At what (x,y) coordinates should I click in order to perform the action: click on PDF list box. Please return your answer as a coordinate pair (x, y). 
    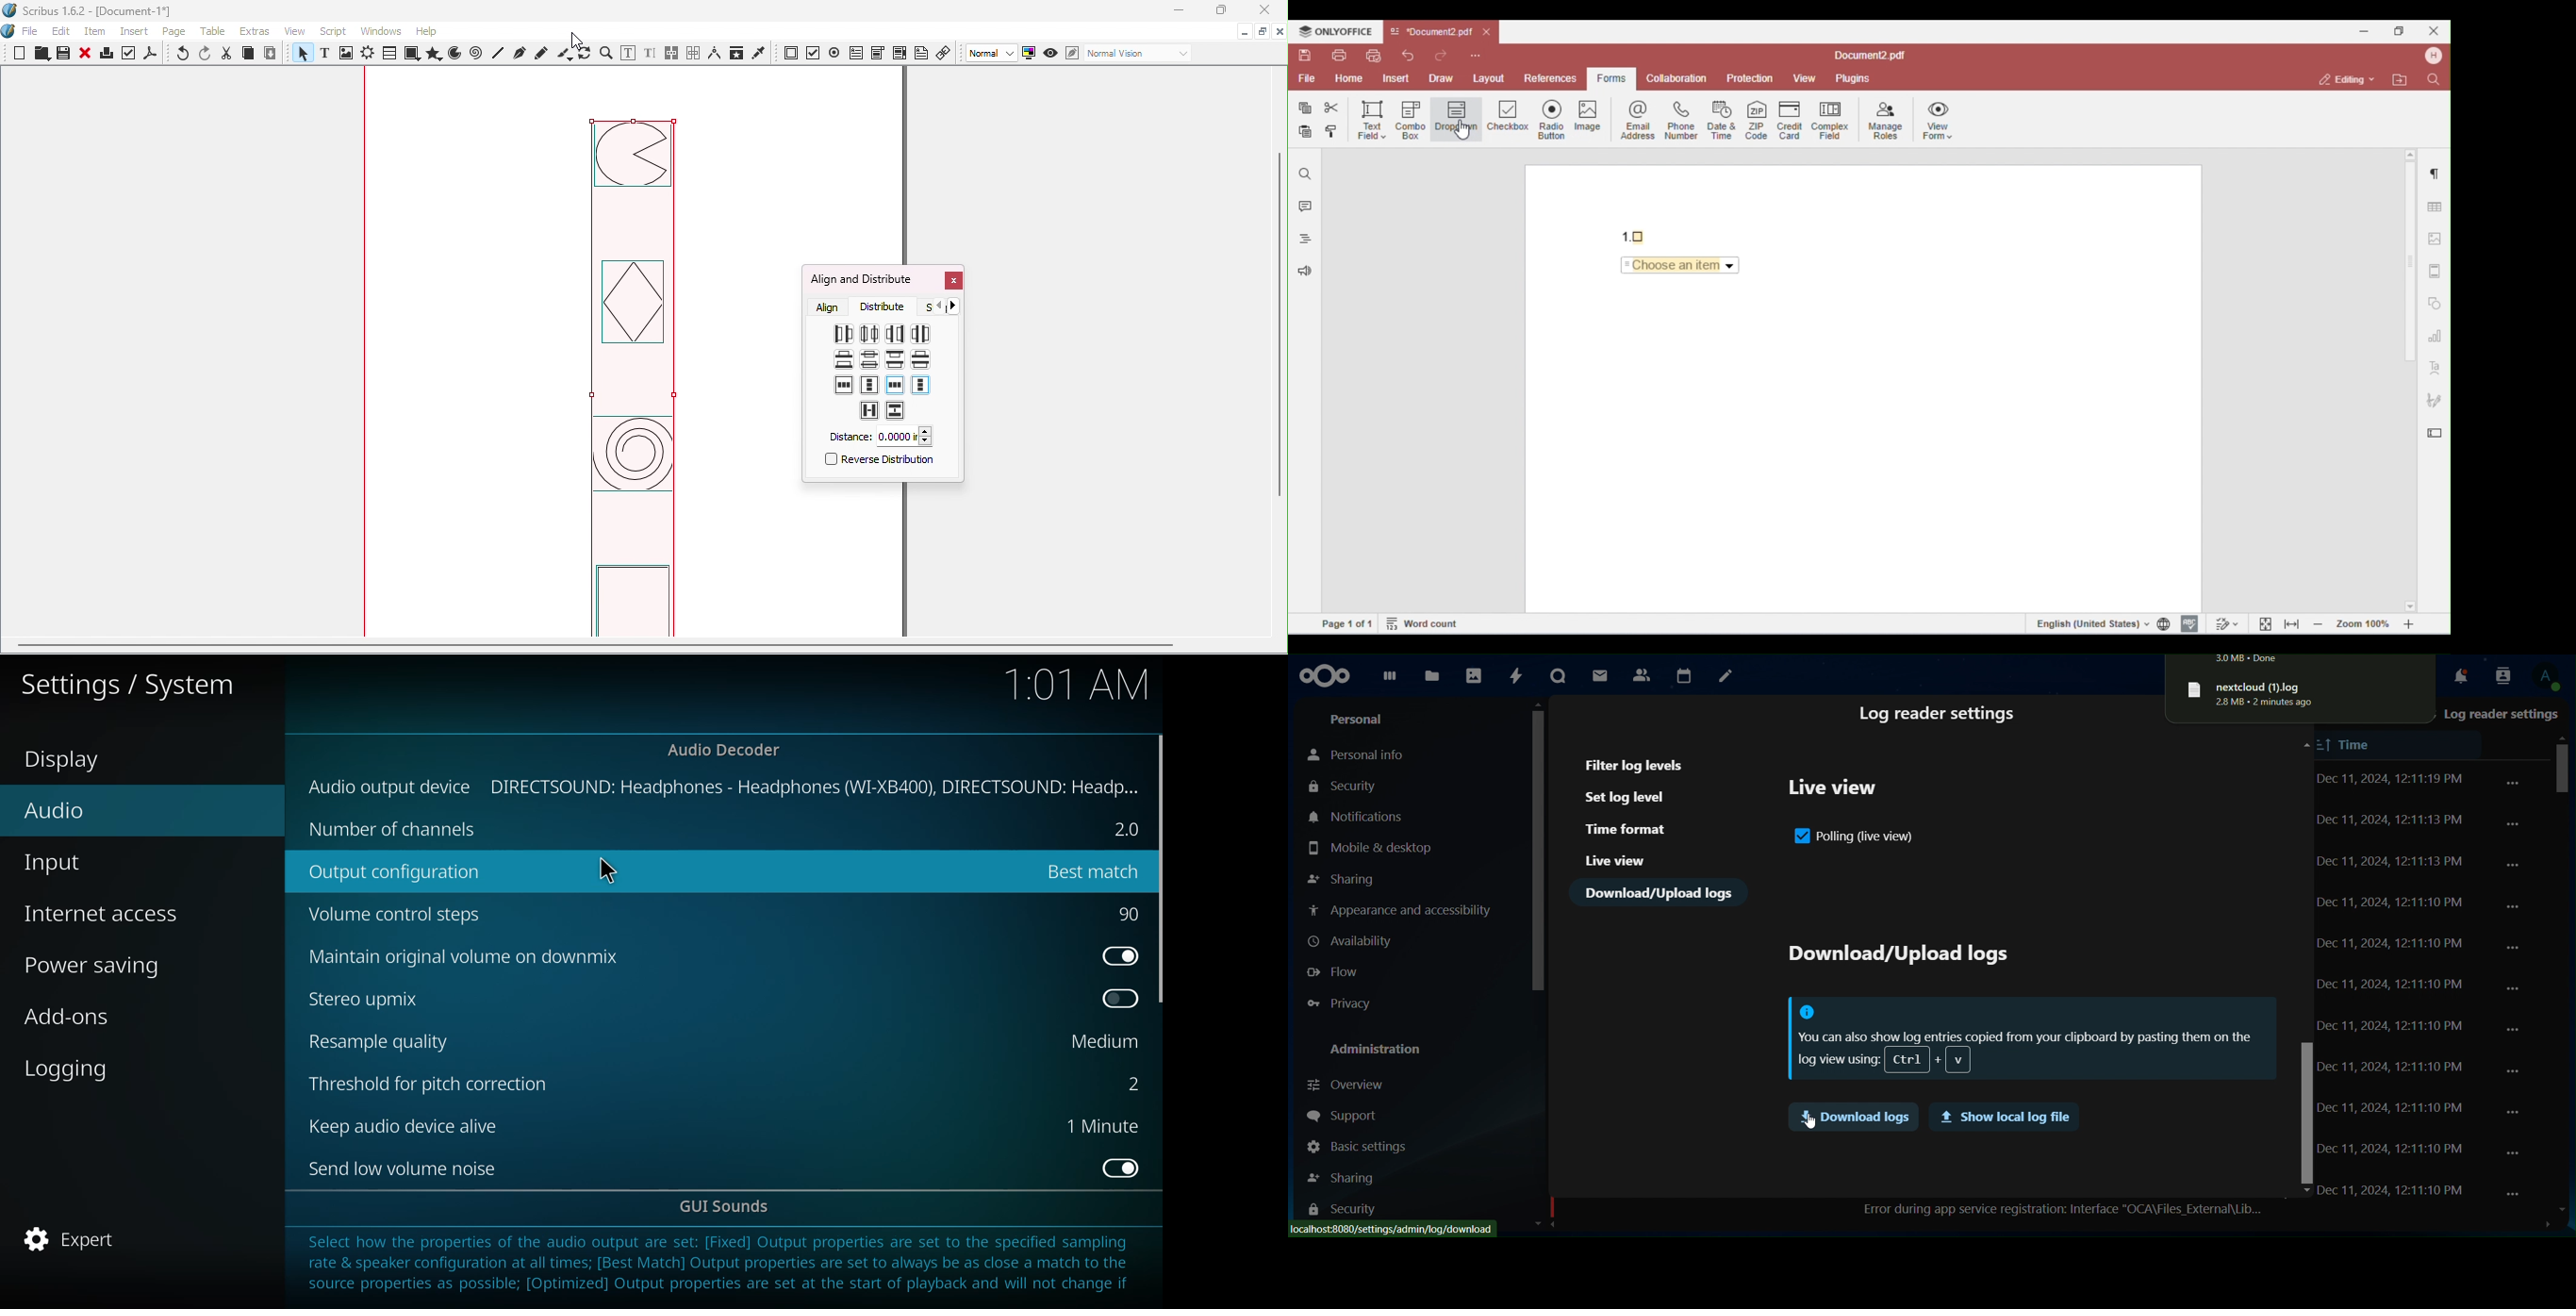
    Looking at the image, I should click on (900, 53).